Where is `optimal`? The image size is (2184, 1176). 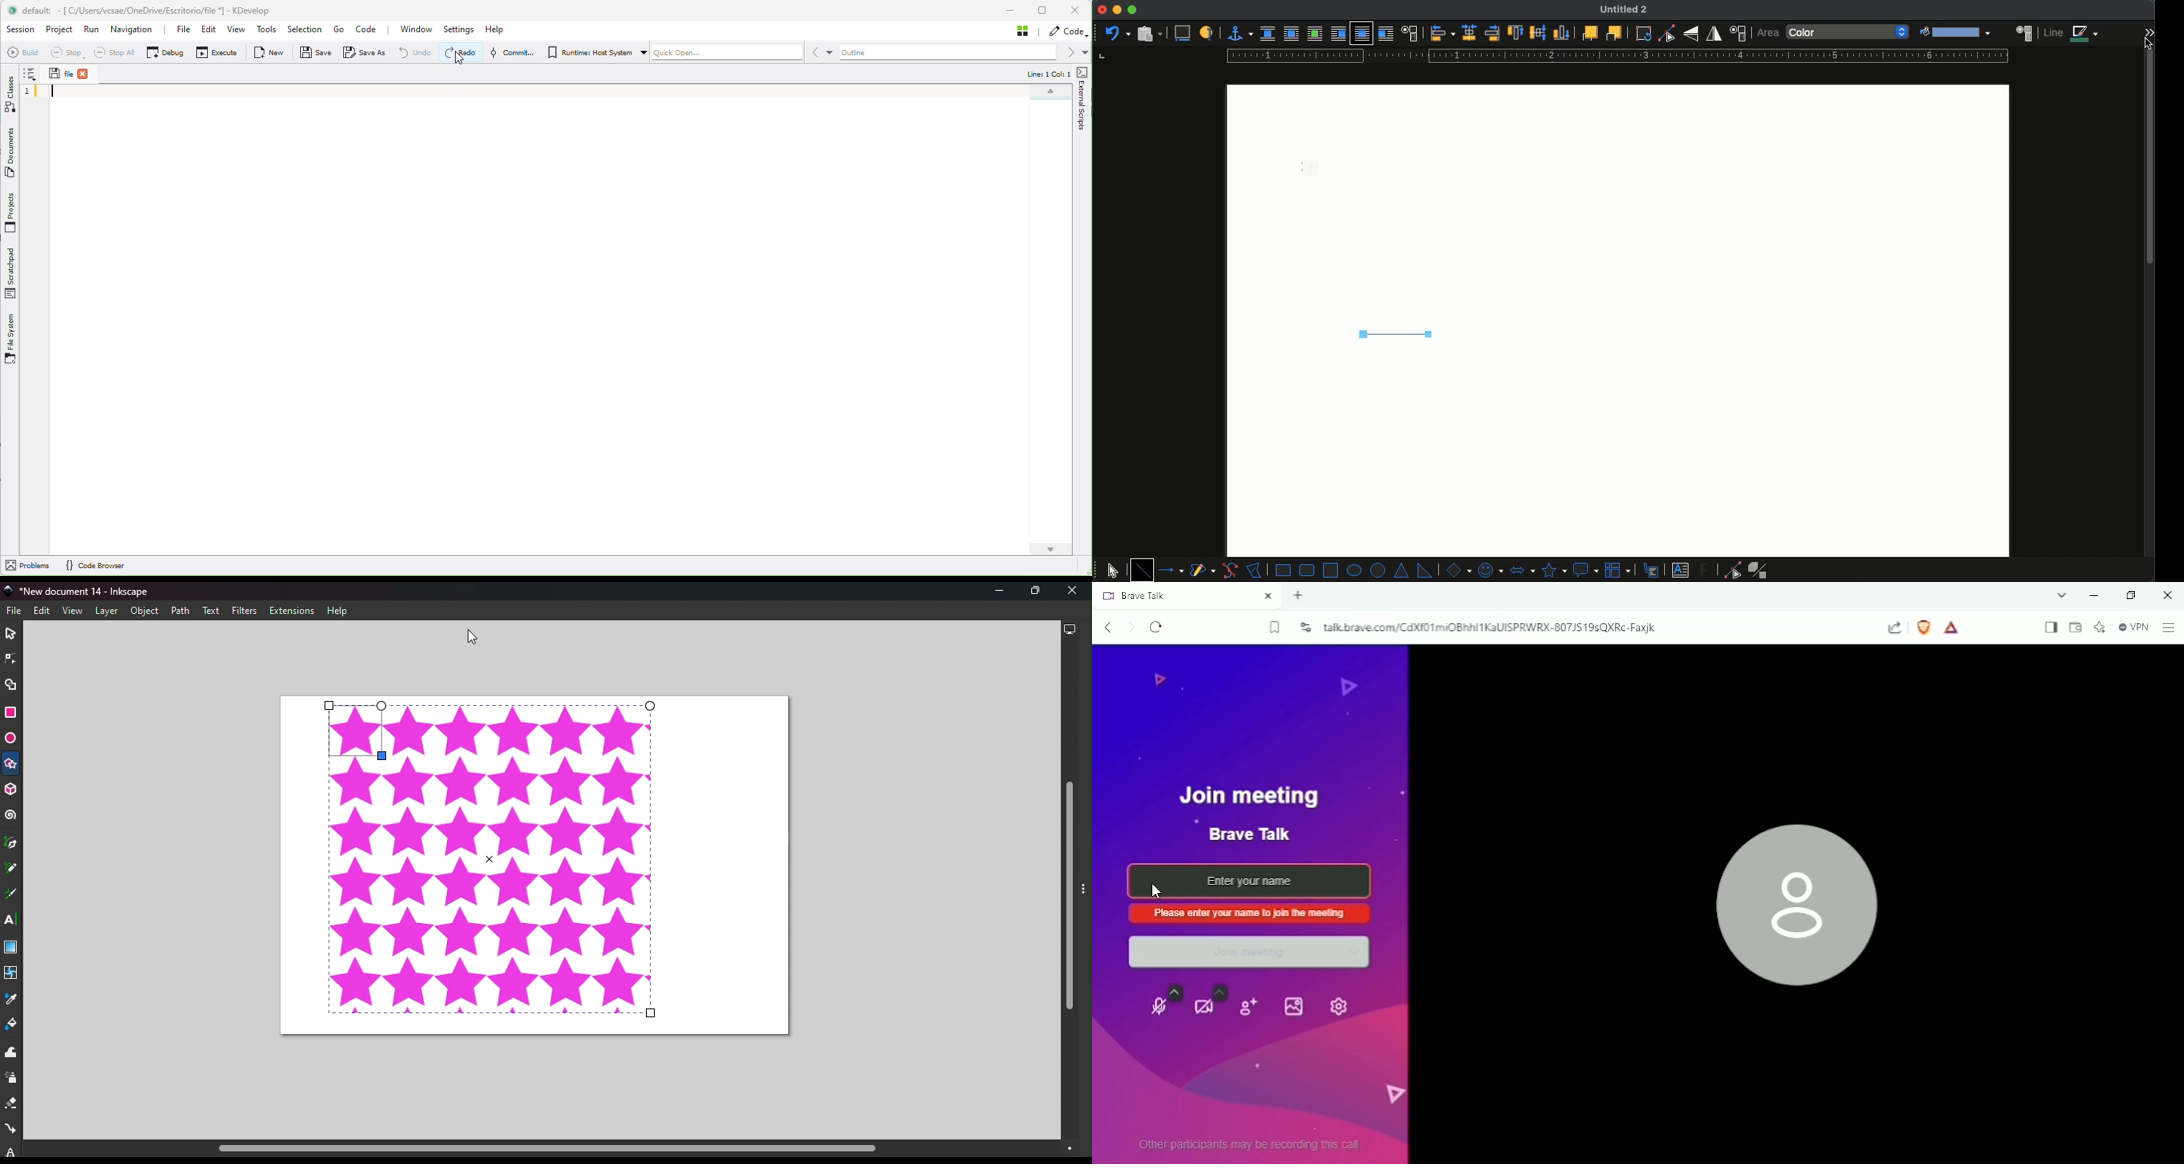 optimal is located at coordinates (1314, 33).